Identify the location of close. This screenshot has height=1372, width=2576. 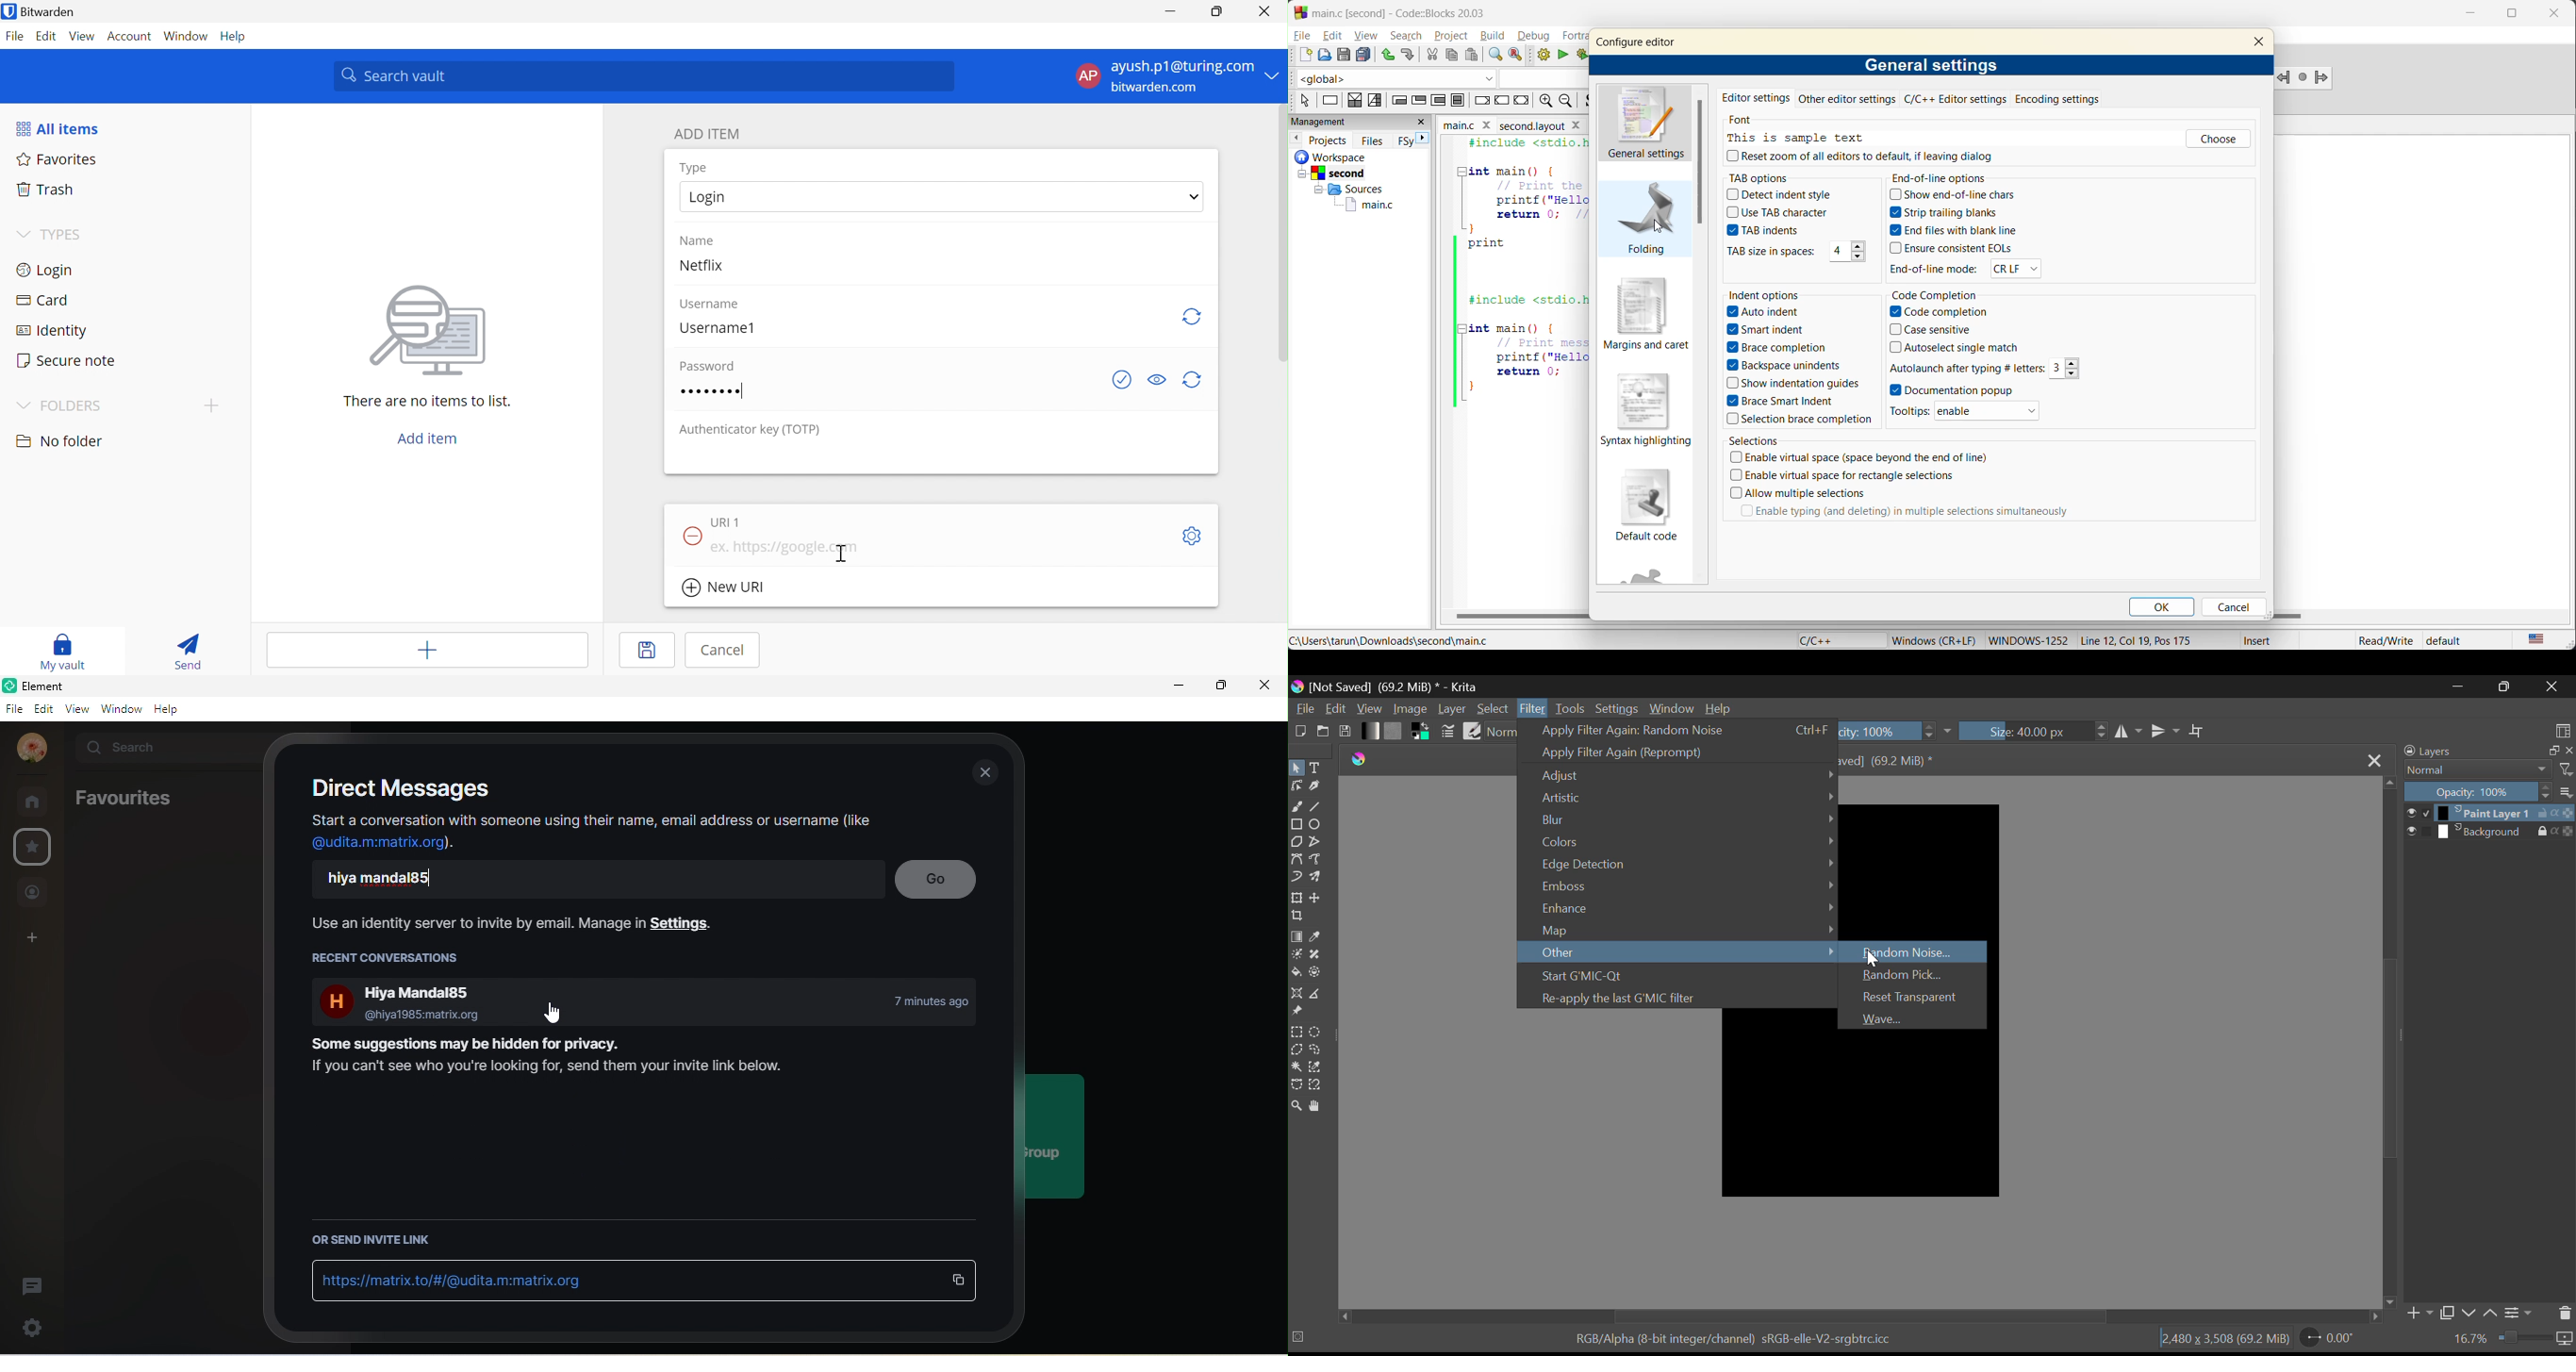
(1267, 686).